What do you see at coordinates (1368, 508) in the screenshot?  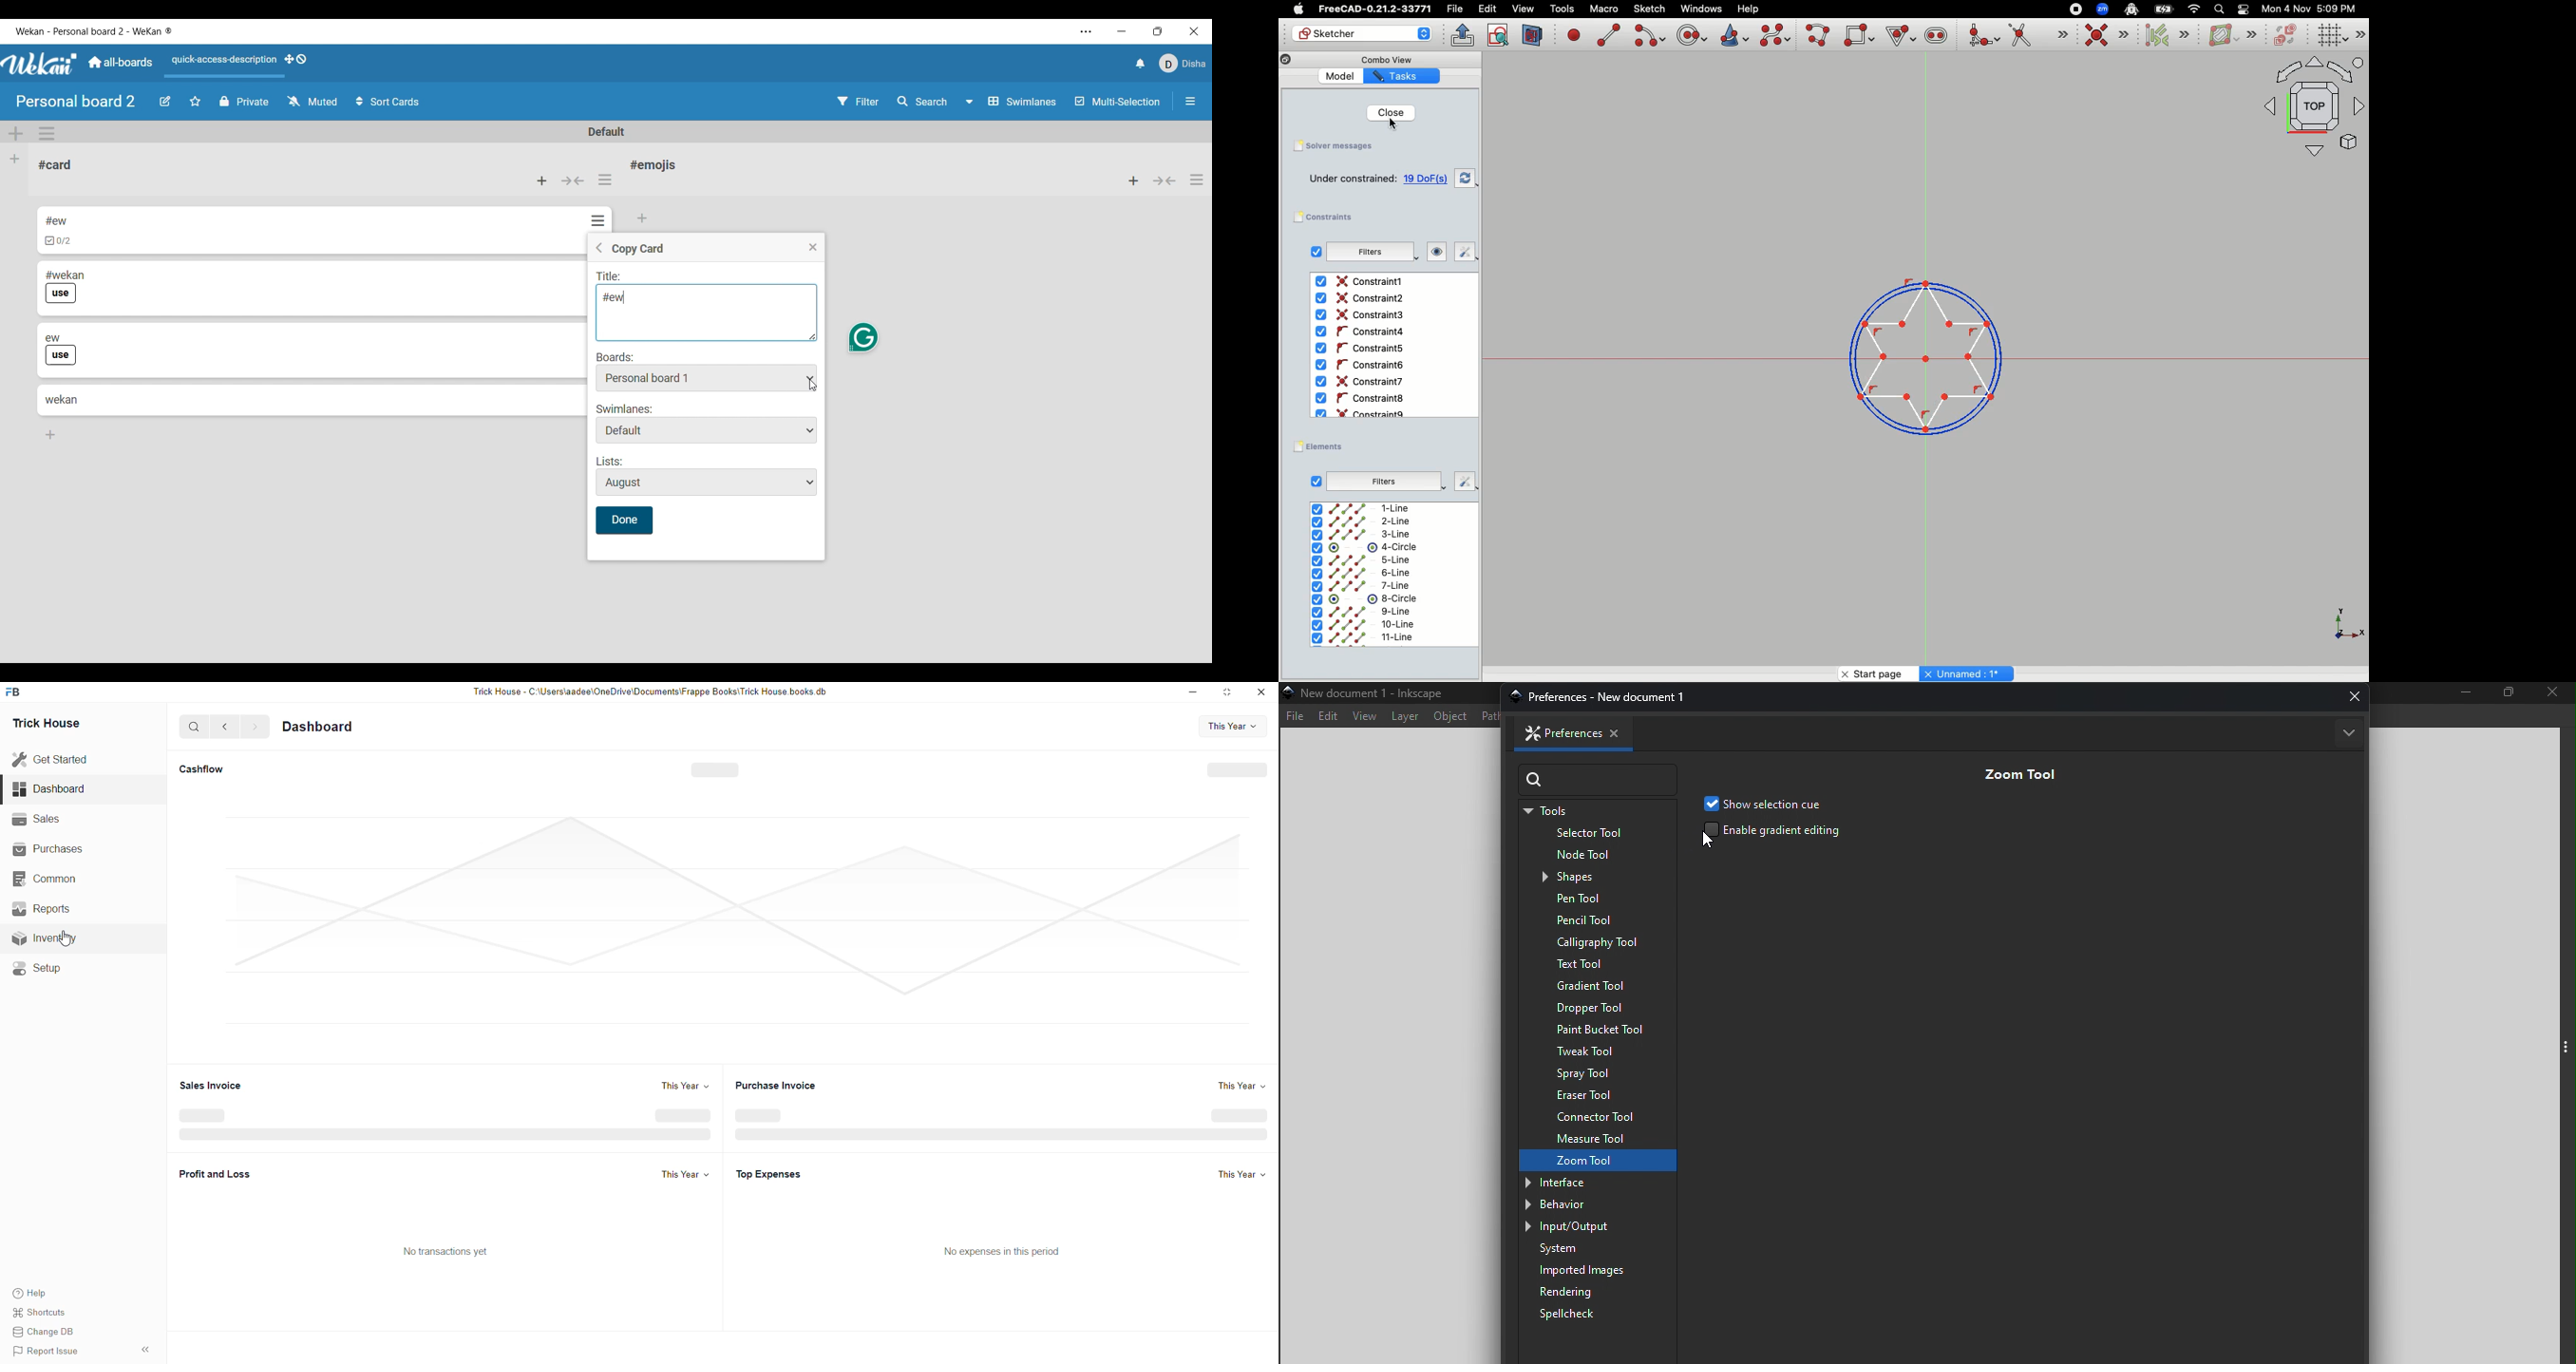 I see `1-Line` at bounding box center [1368, 508].